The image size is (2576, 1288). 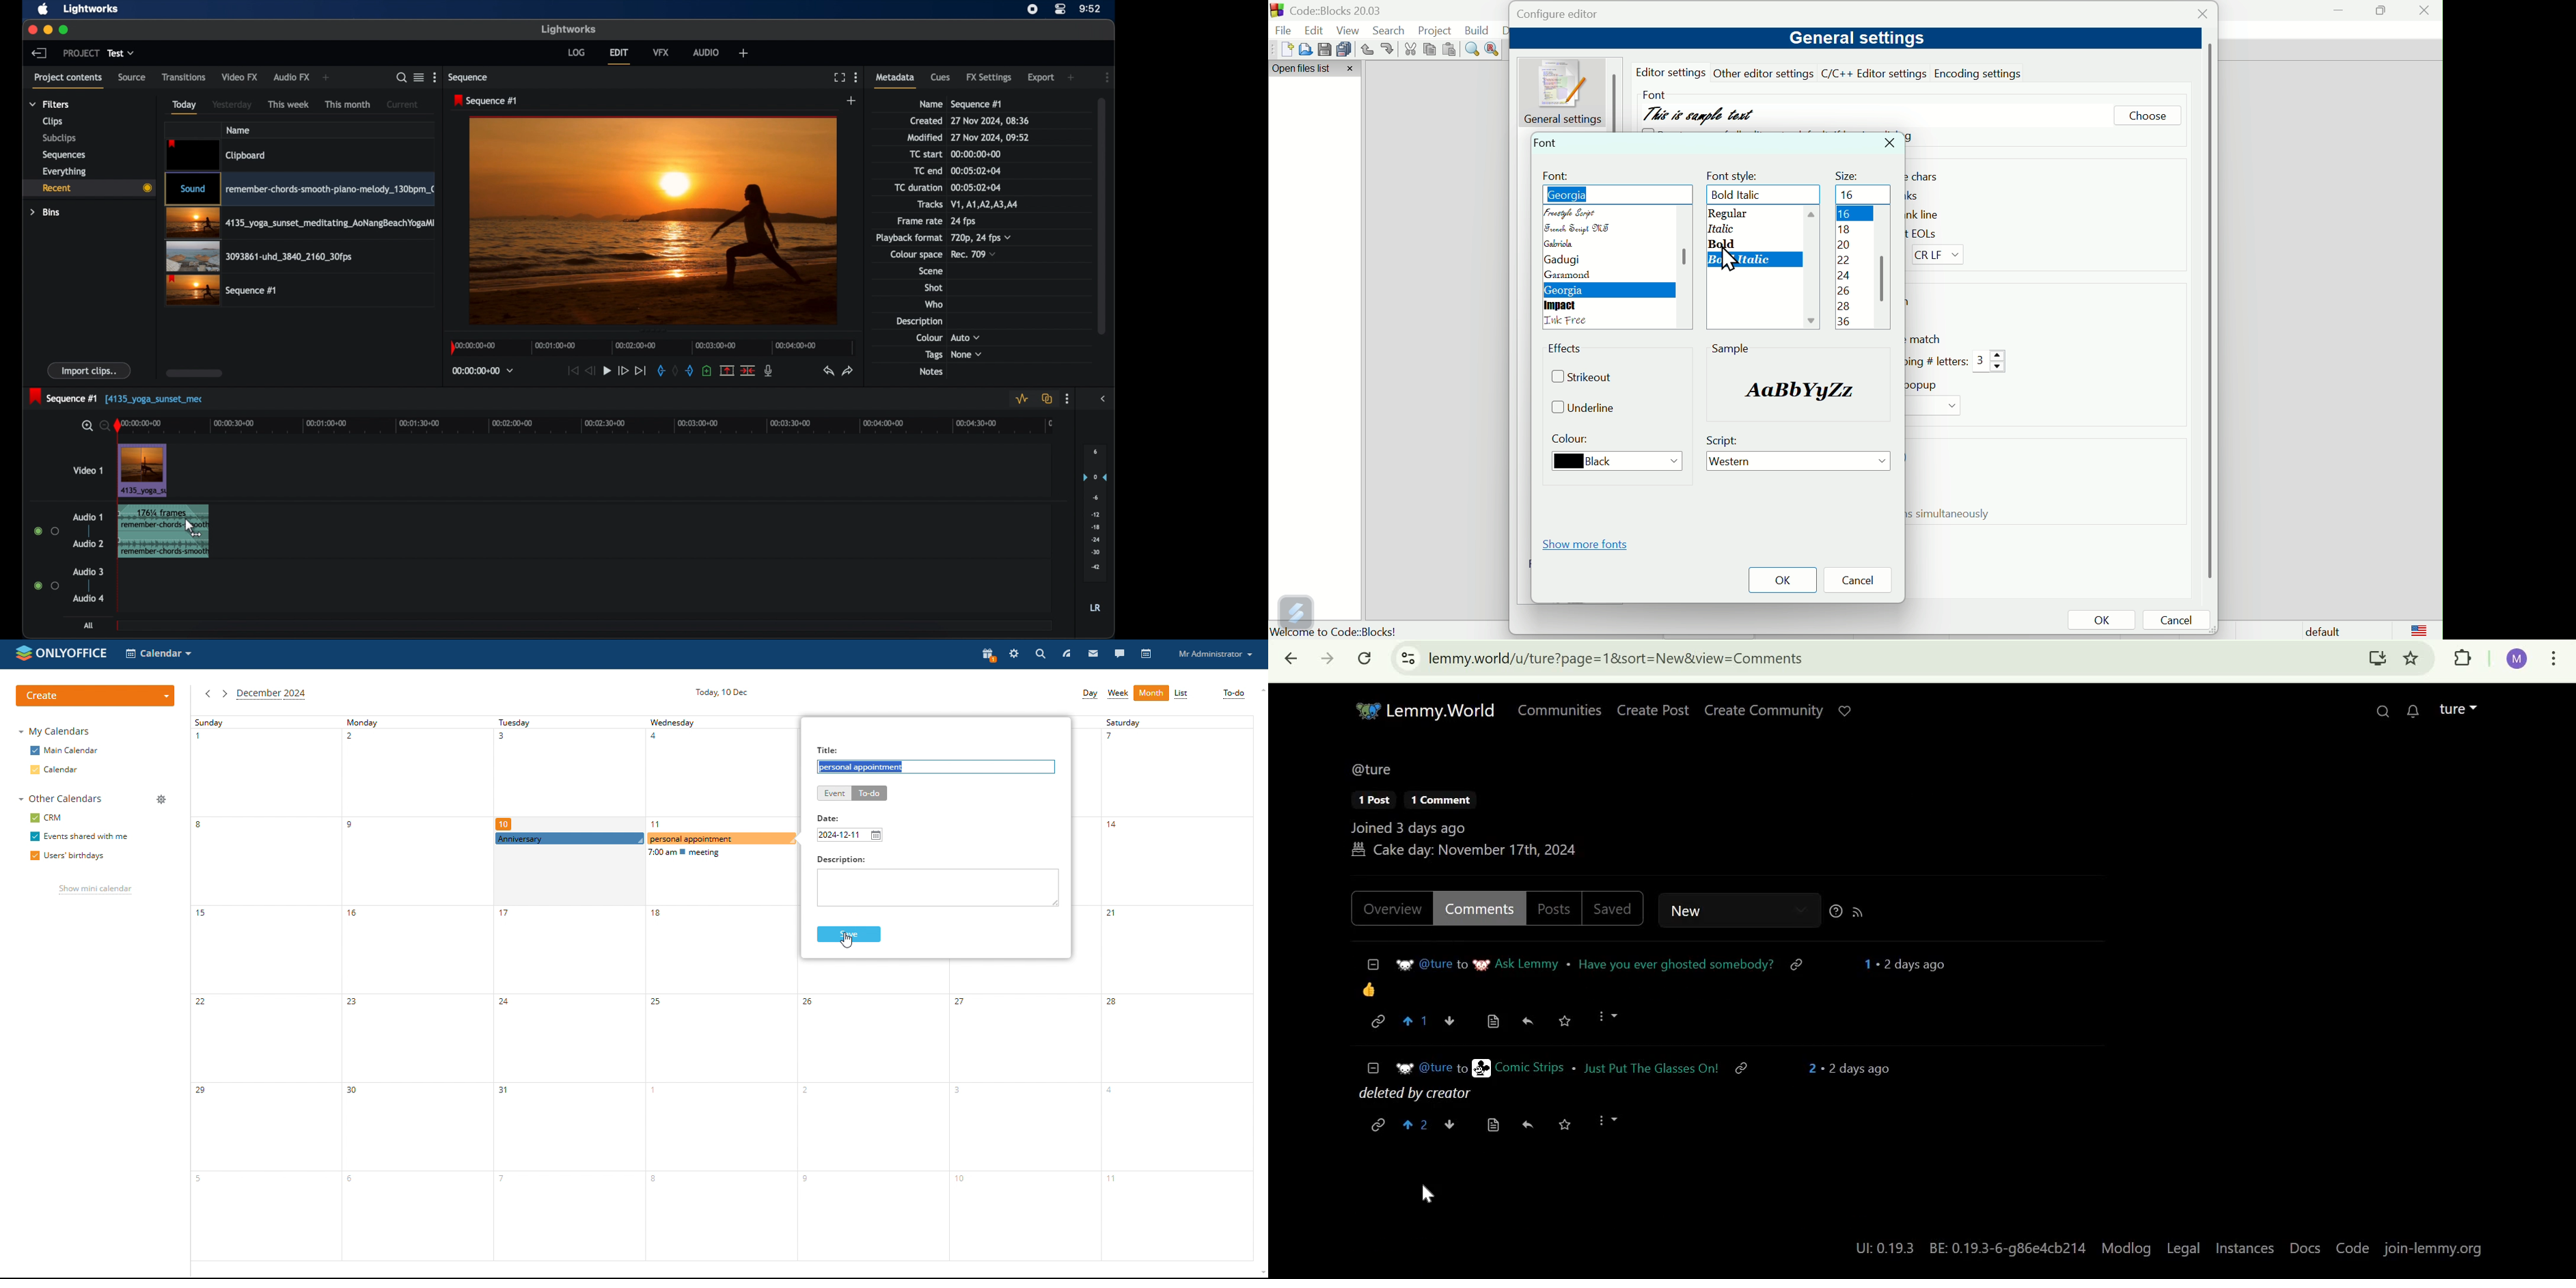 I want to click on play head, so click(x=118, y=426).